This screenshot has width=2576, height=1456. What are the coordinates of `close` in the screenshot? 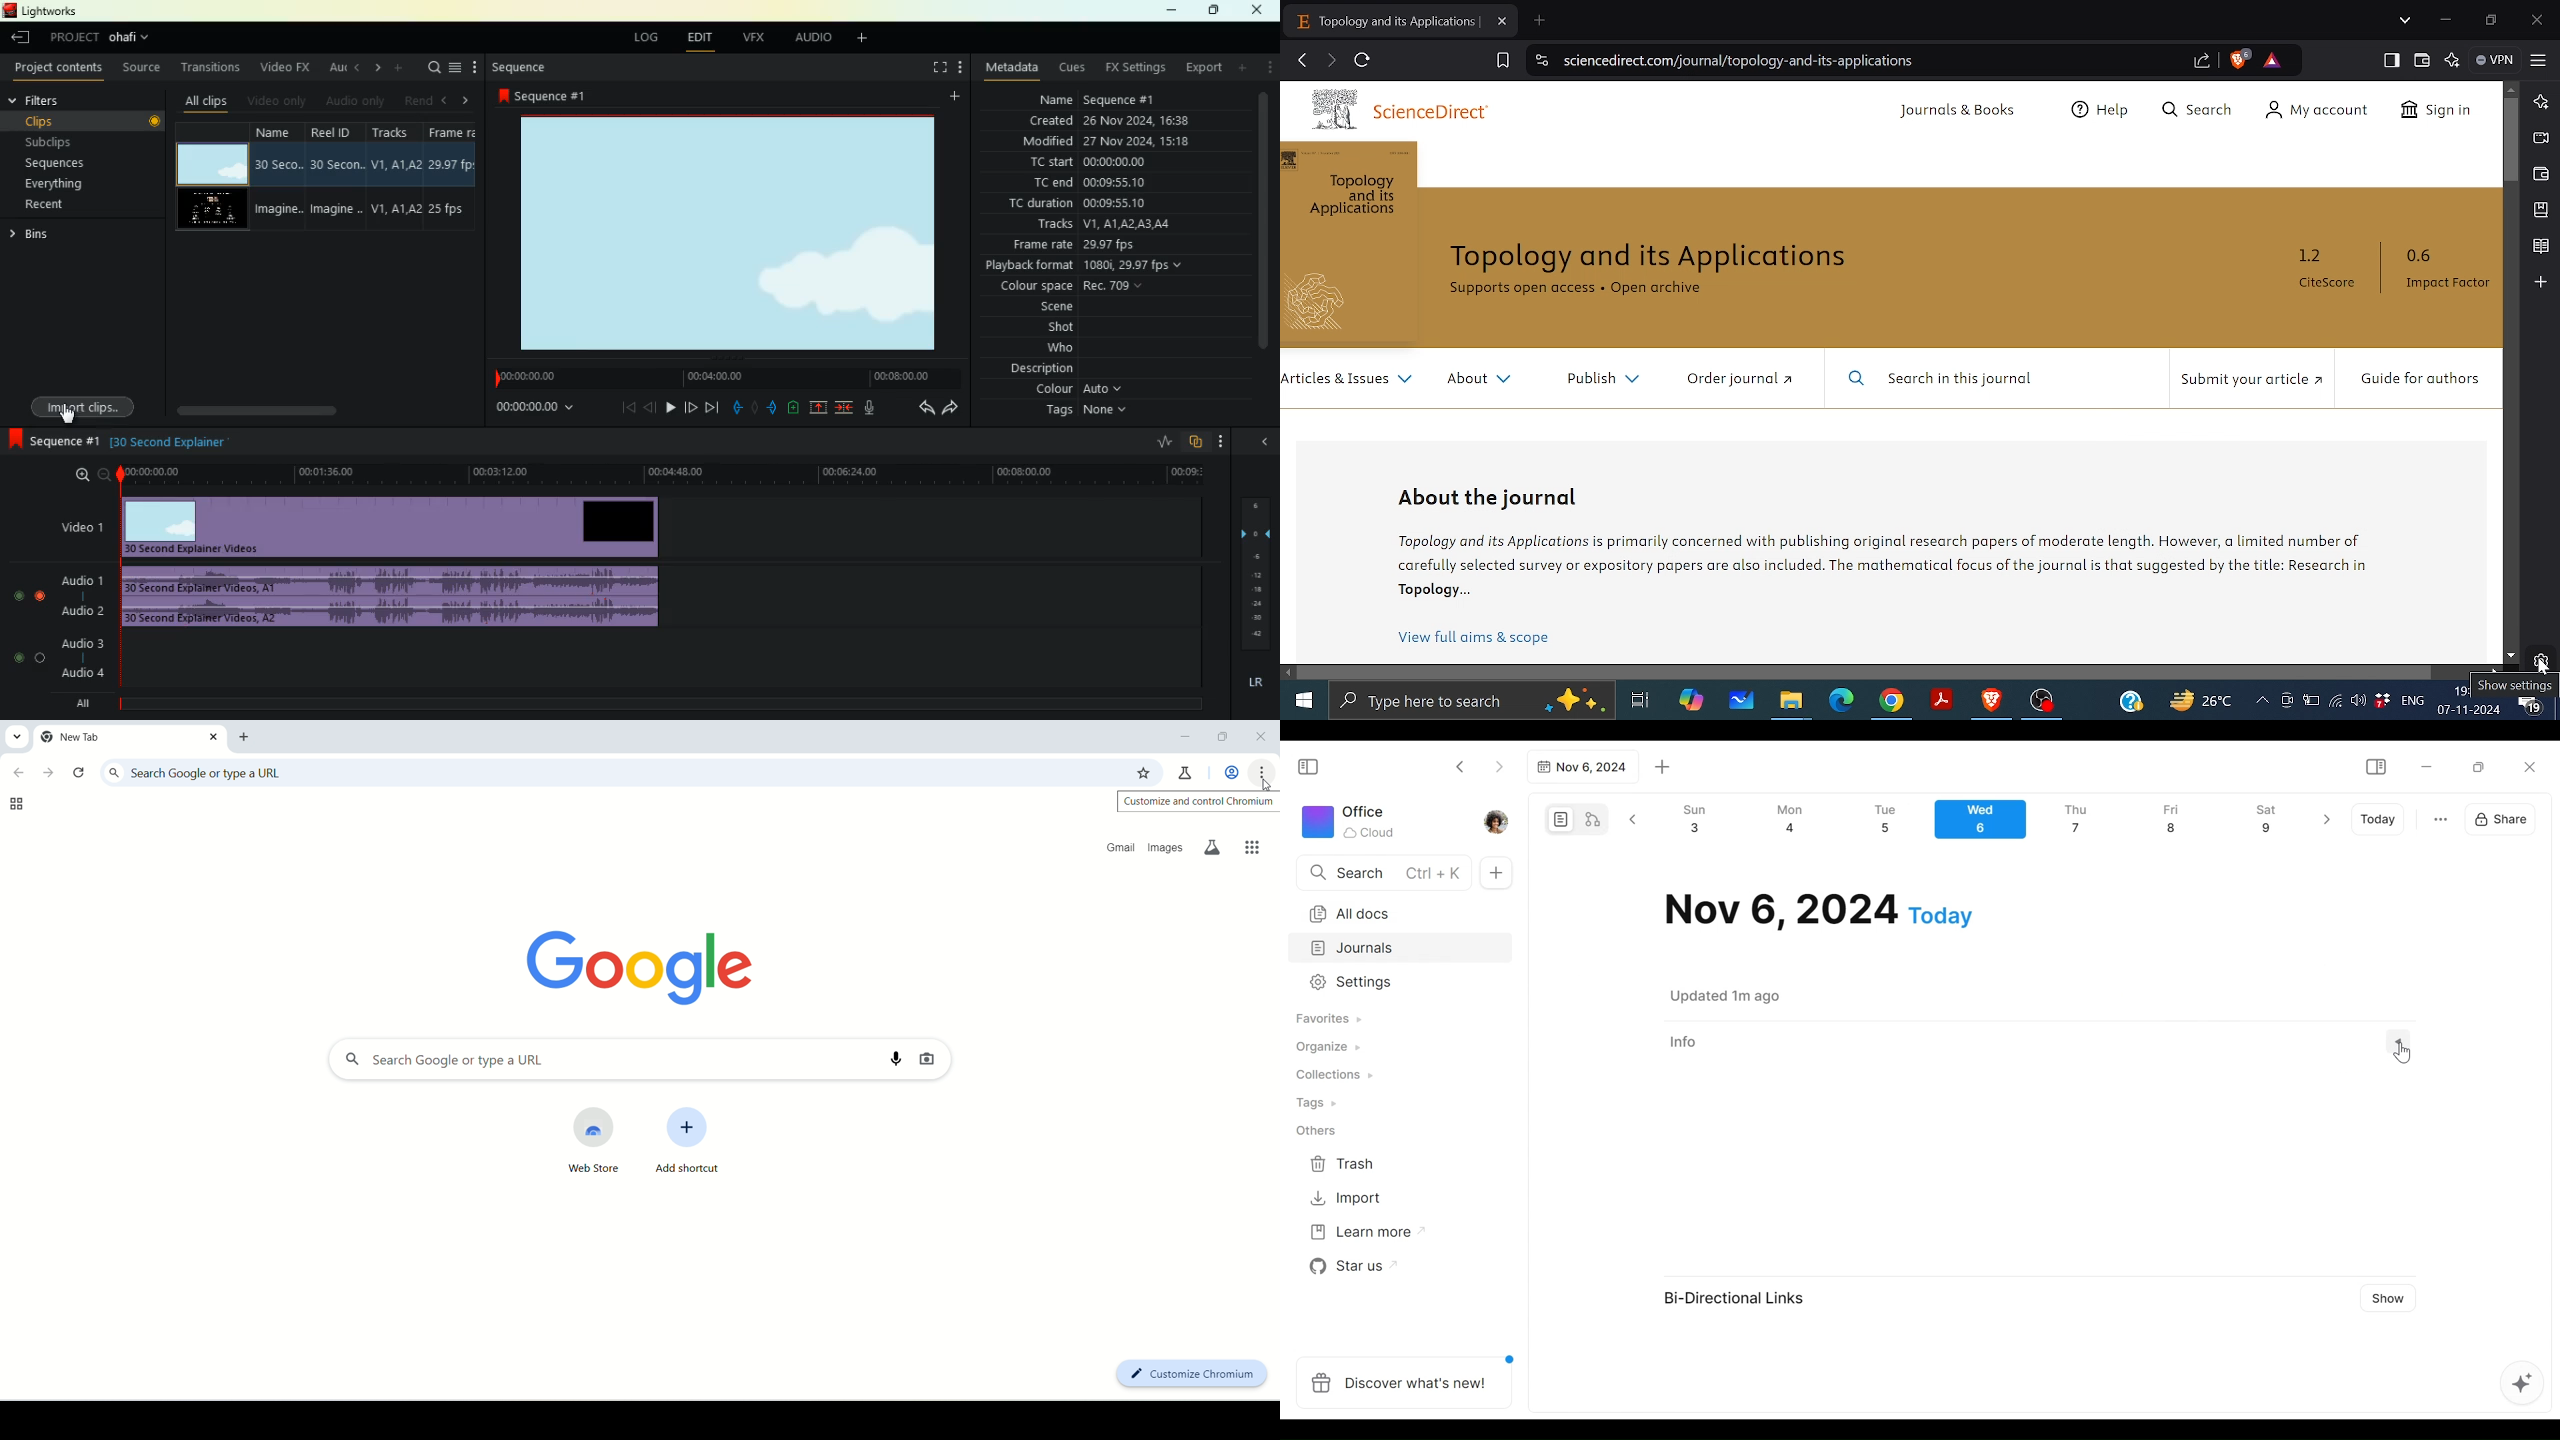 It's located at (1261, 9).